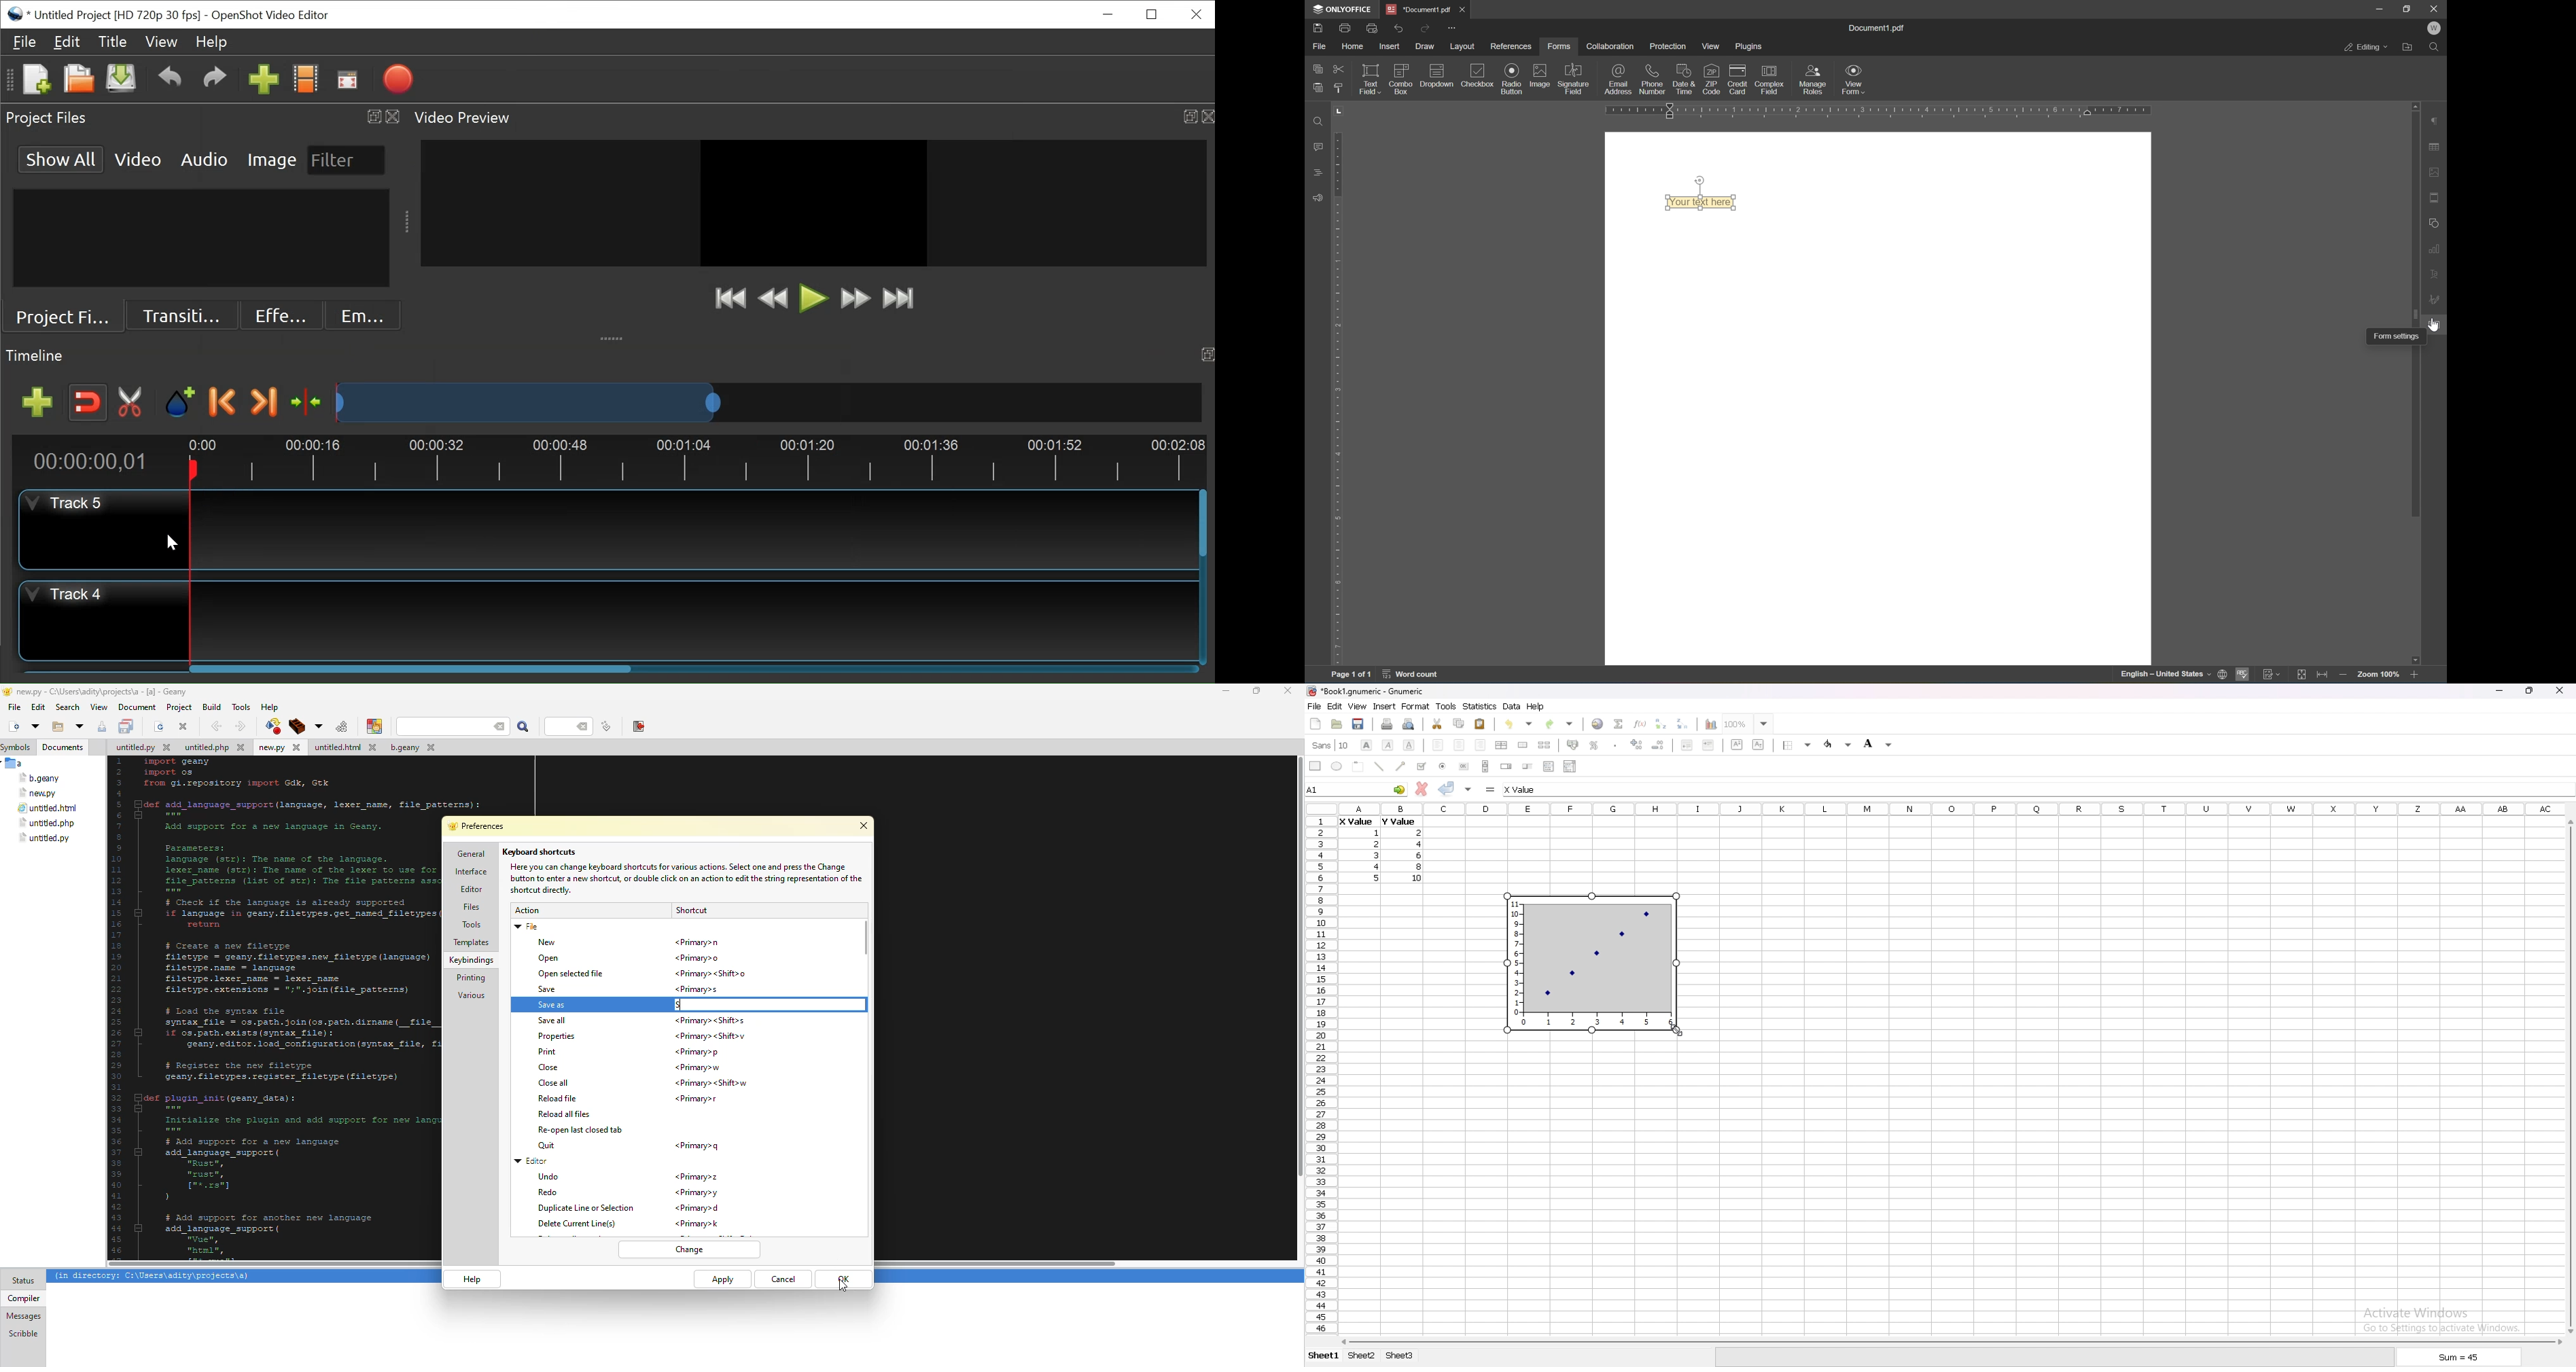 The image size is (2576, 1372). Describe the element at coordinates (1345, 29) in the screenshot. I see `print` at that location.